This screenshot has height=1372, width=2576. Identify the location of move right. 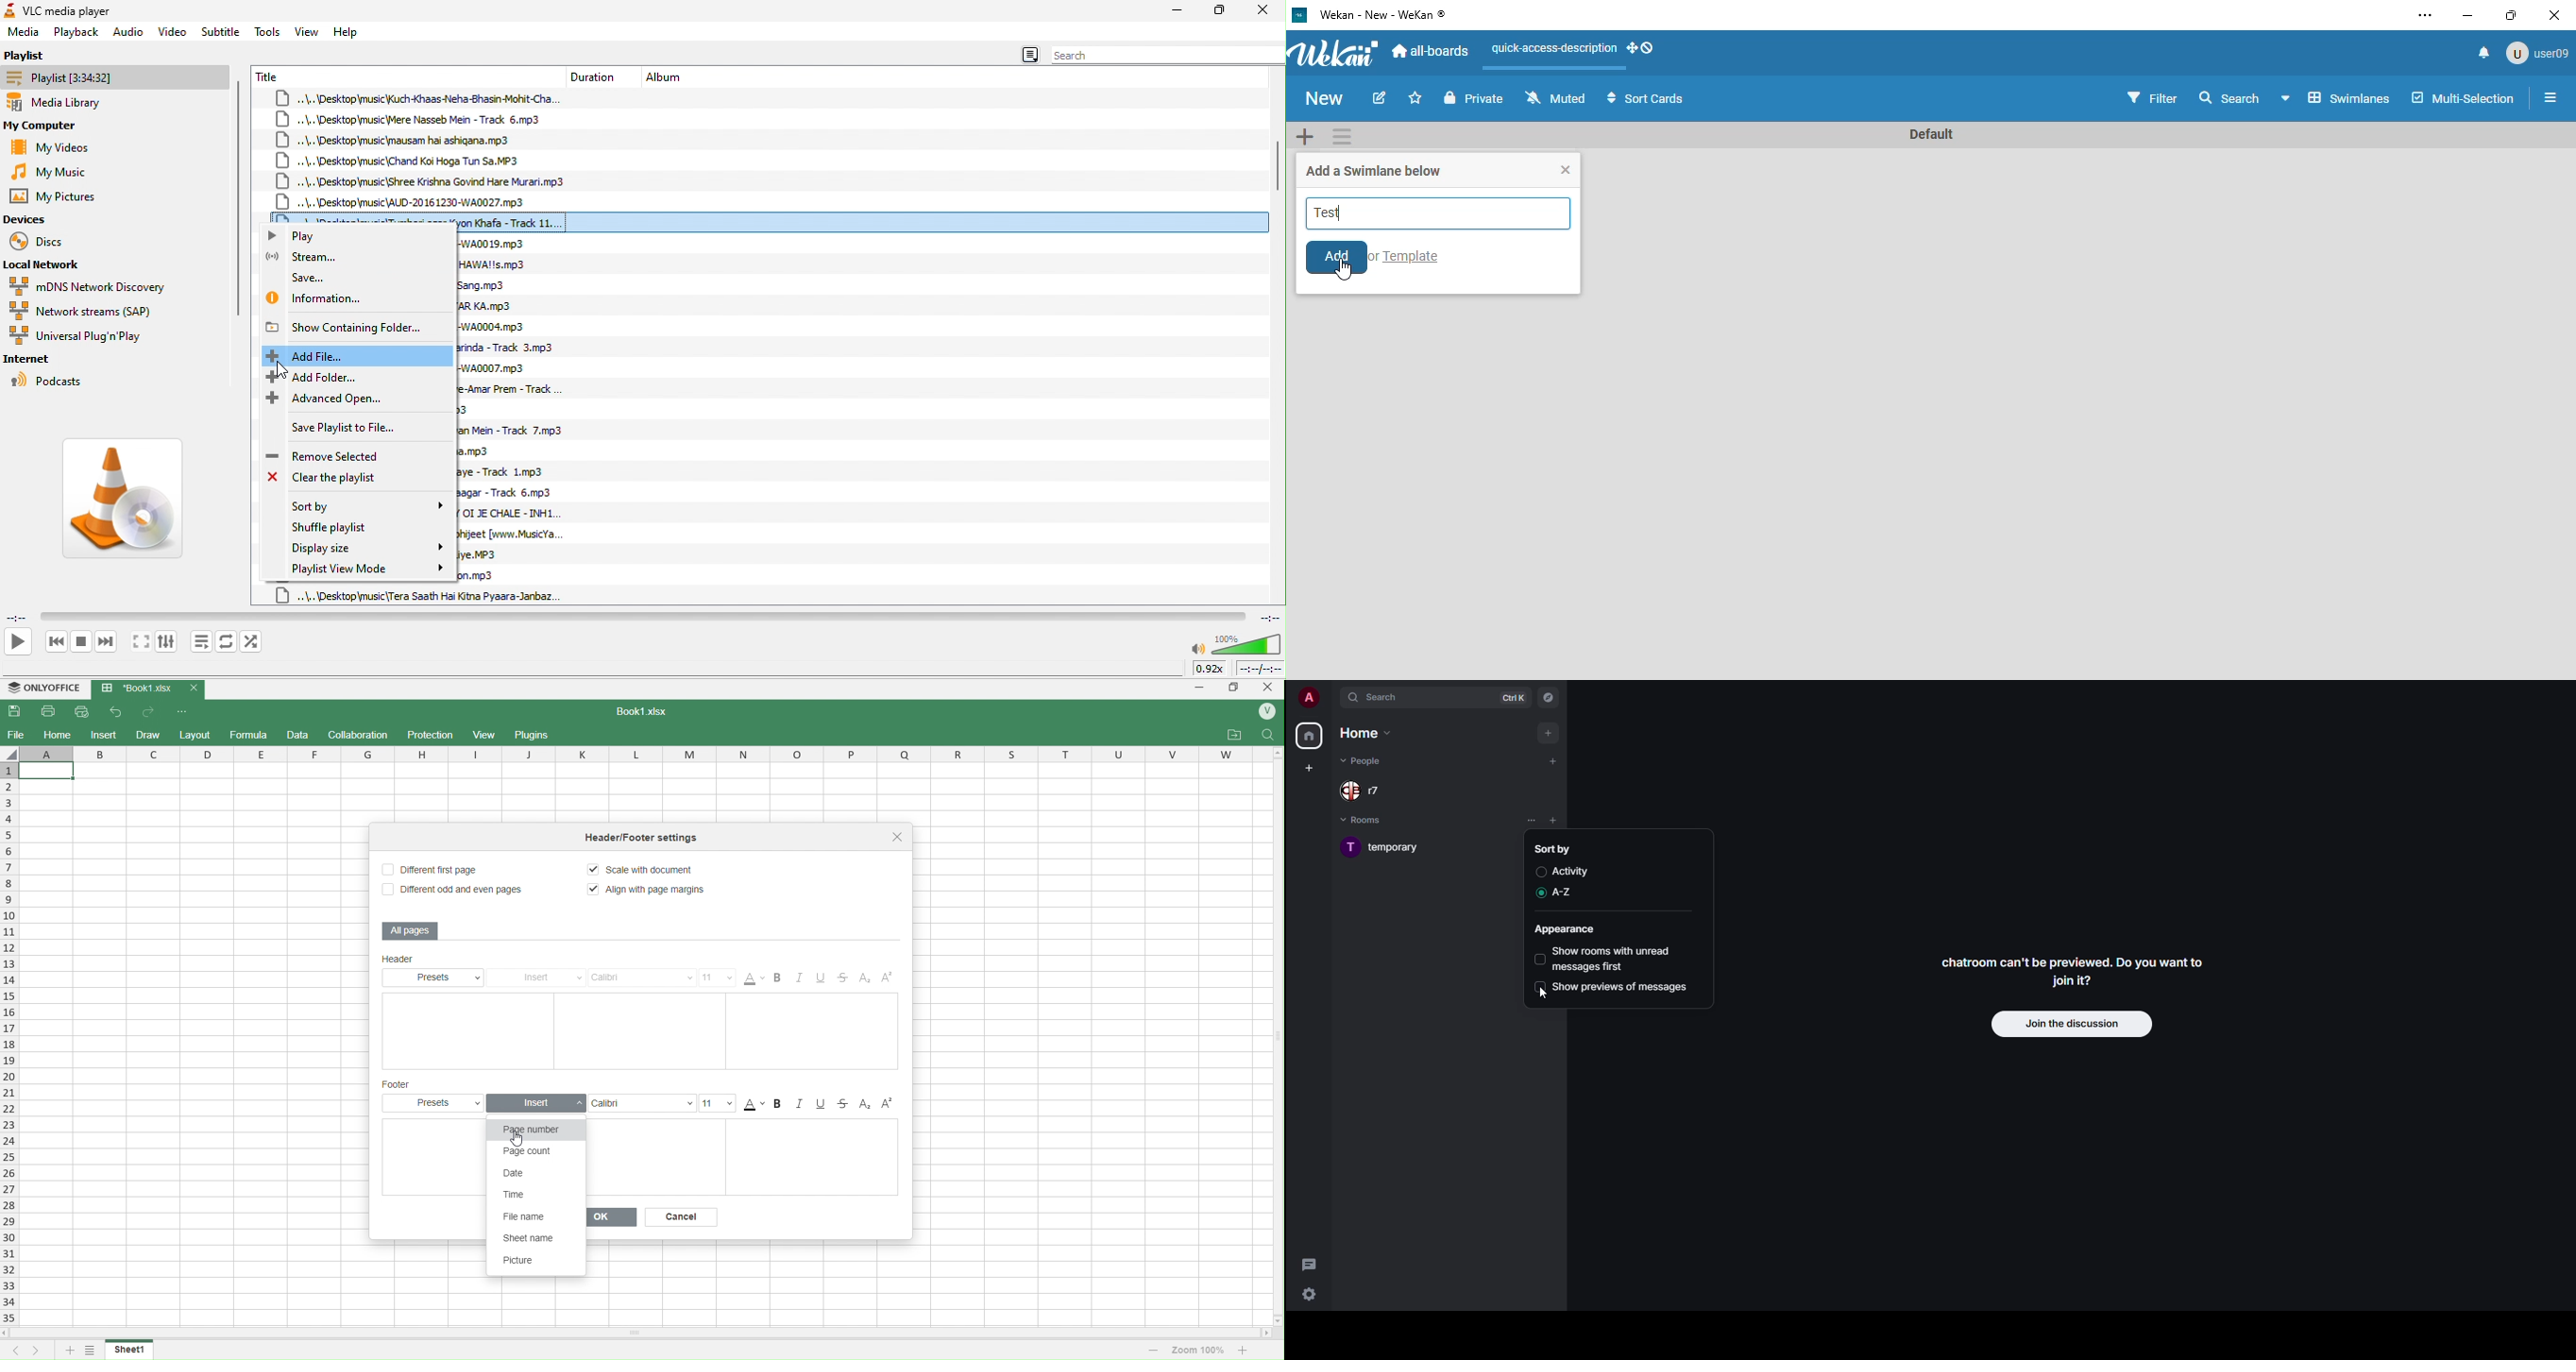
(1267, 1334).